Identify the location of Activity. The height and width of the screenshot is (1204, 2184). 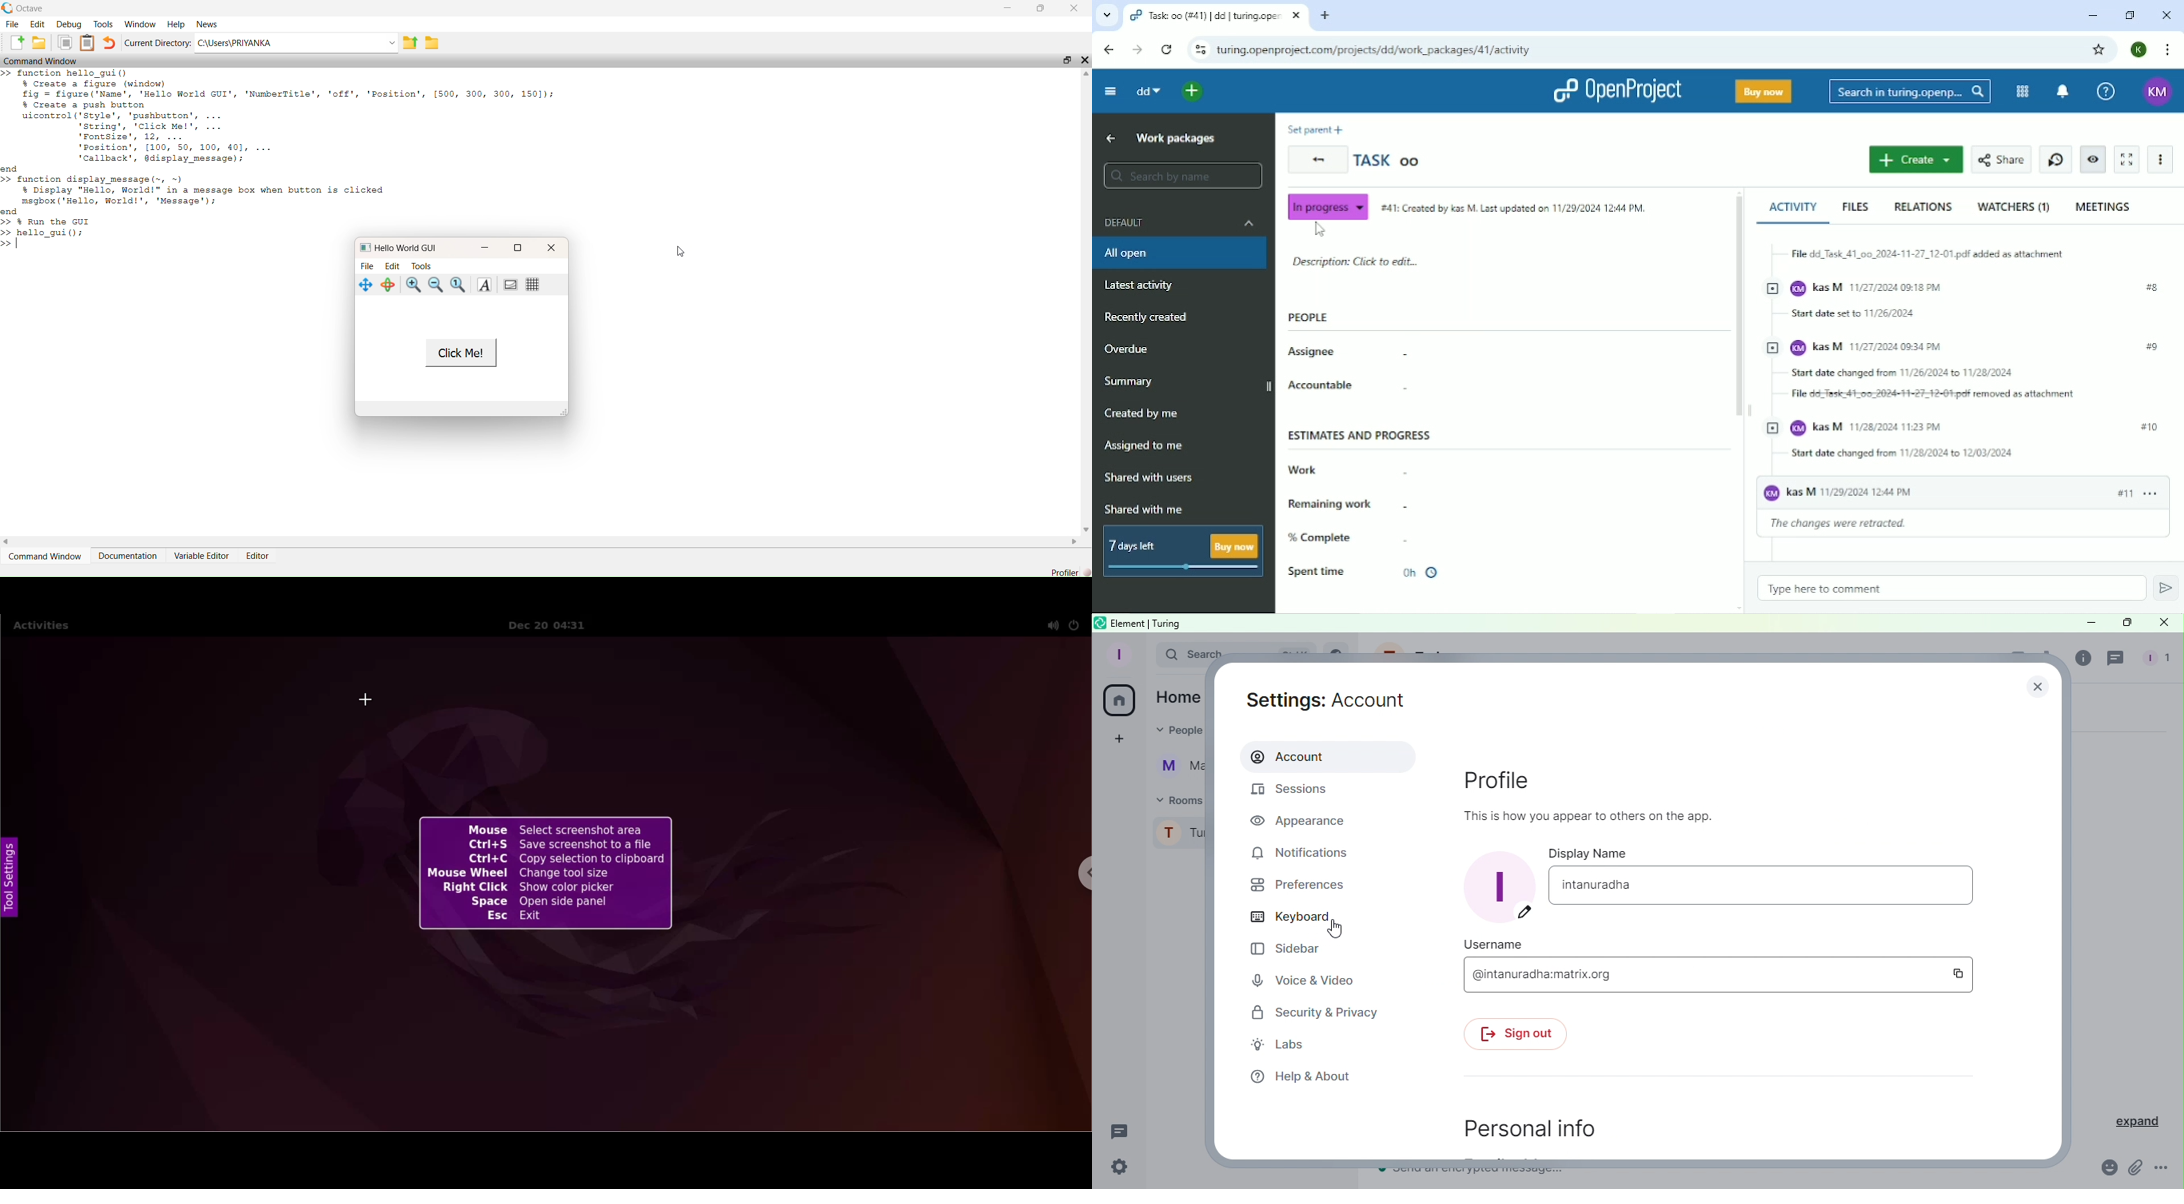
(1793, 210).